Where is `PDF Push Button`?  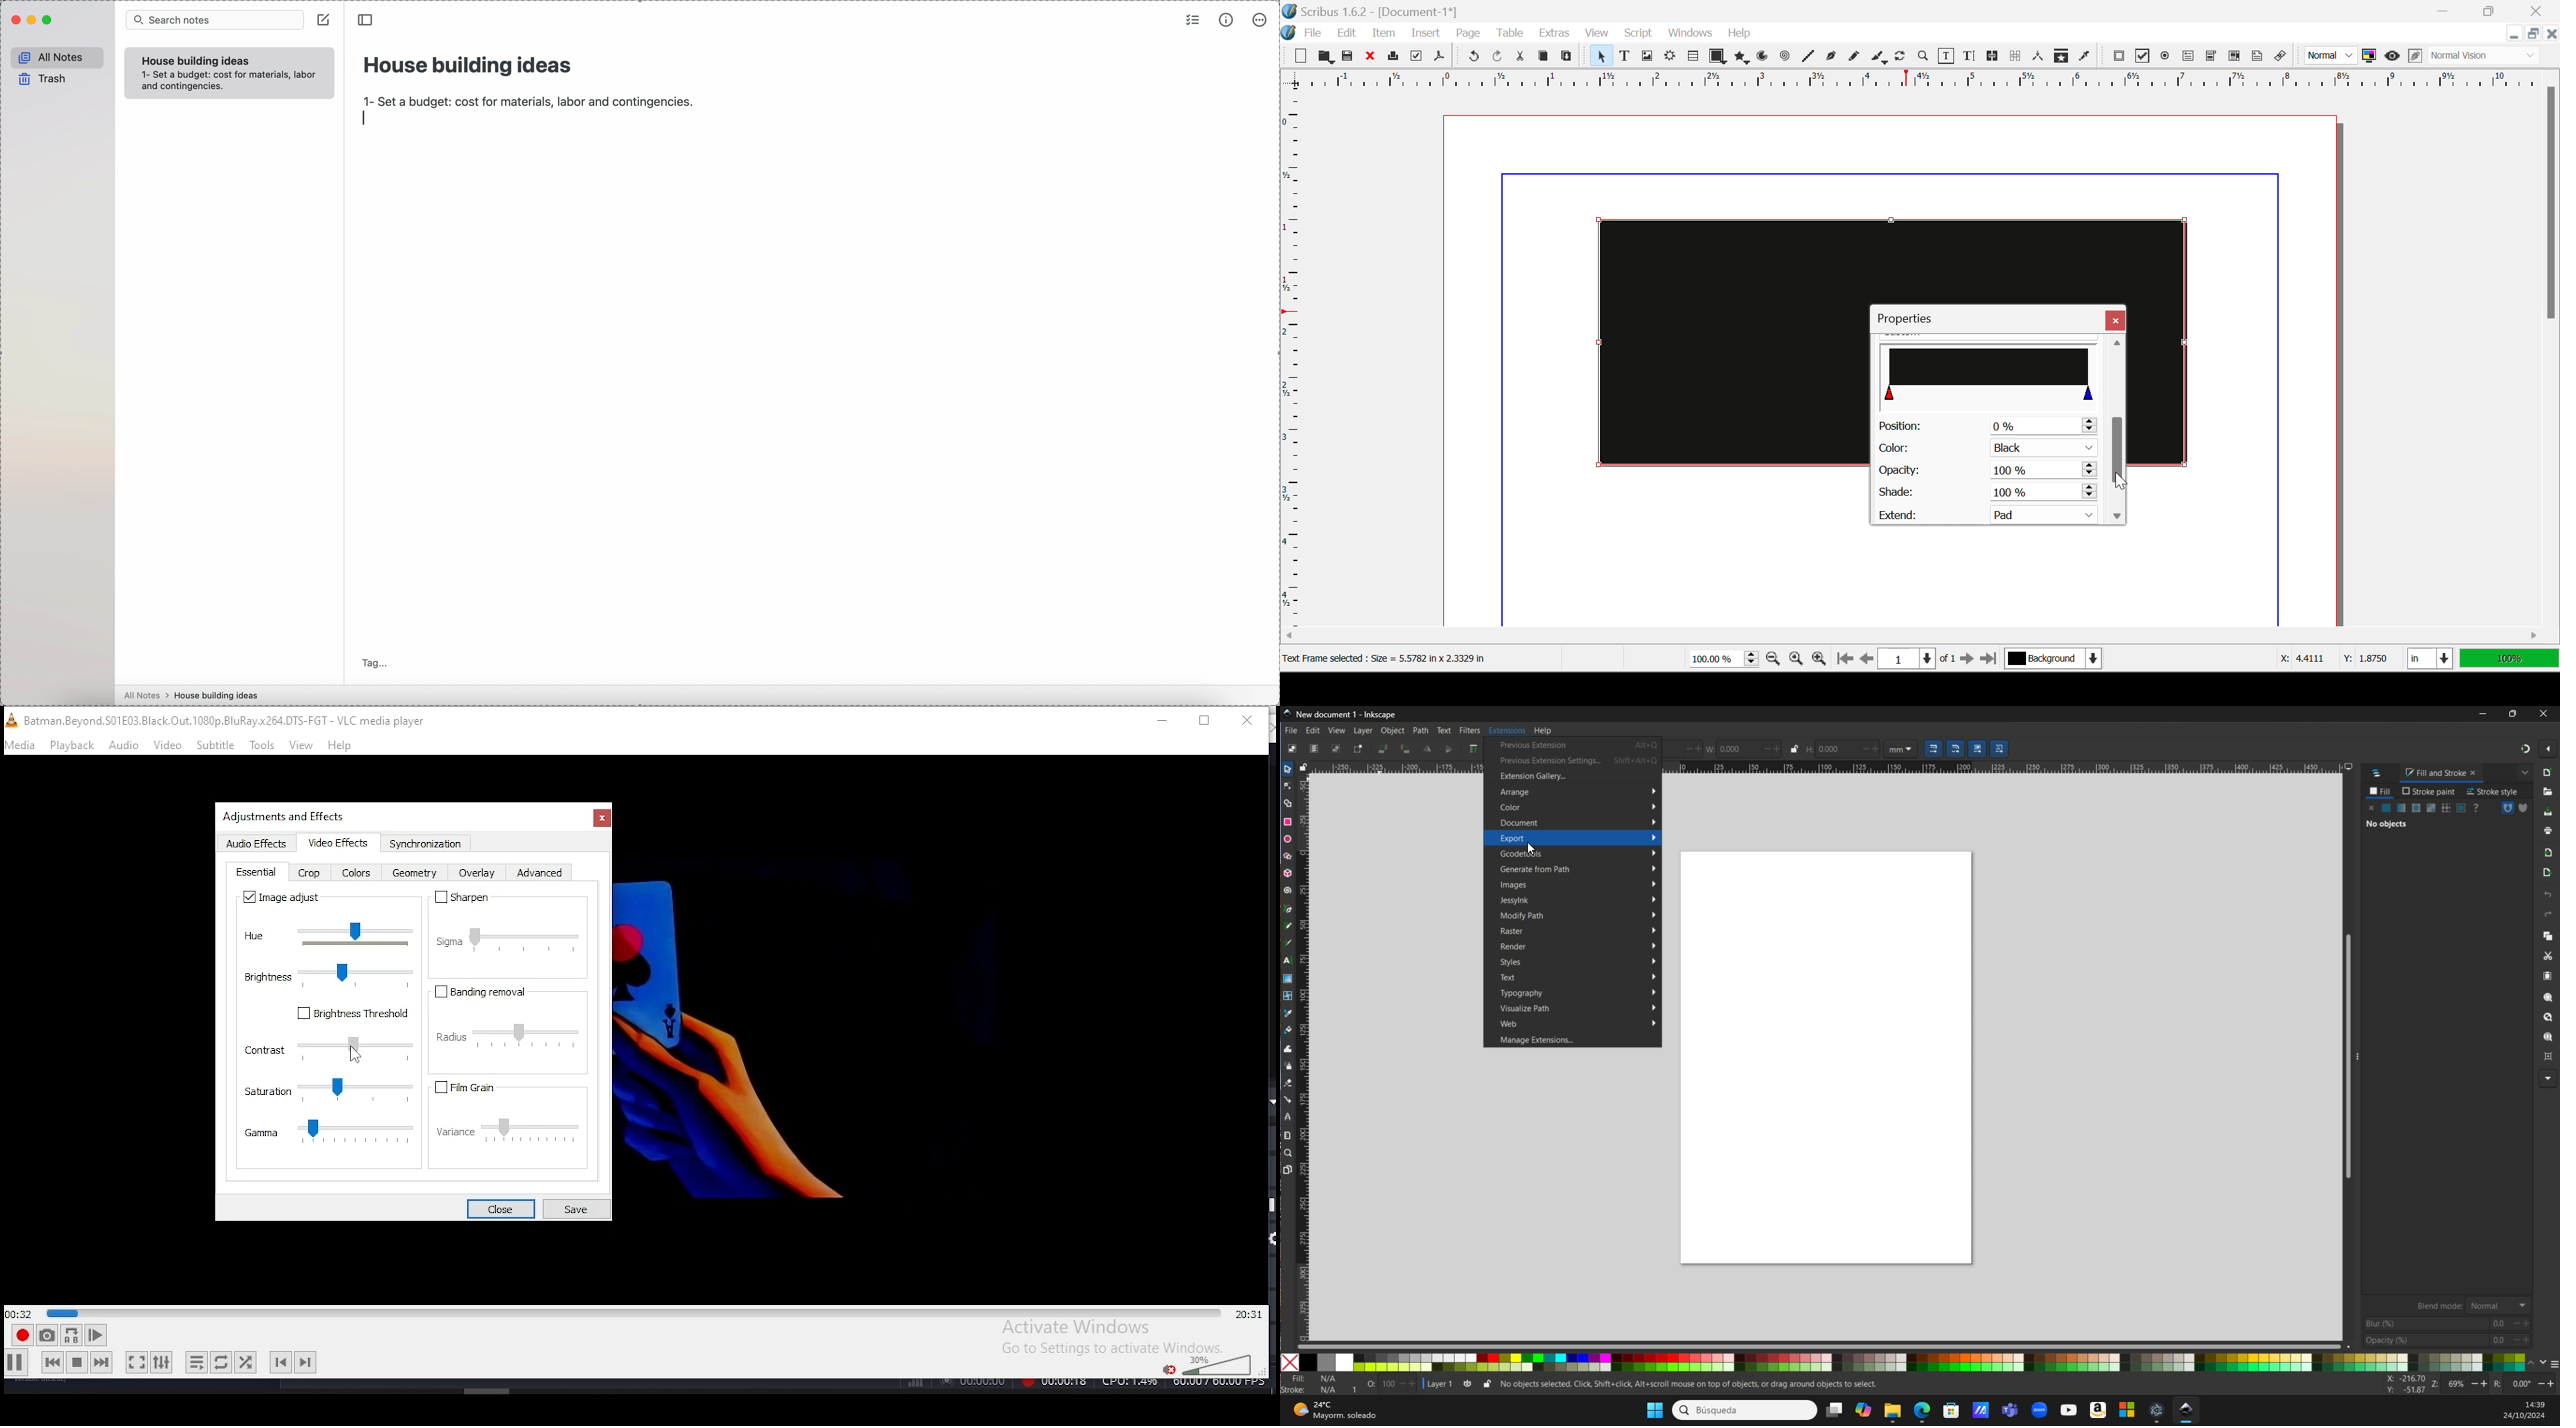 PDF Push Button is located at coordinates (2119, 55).